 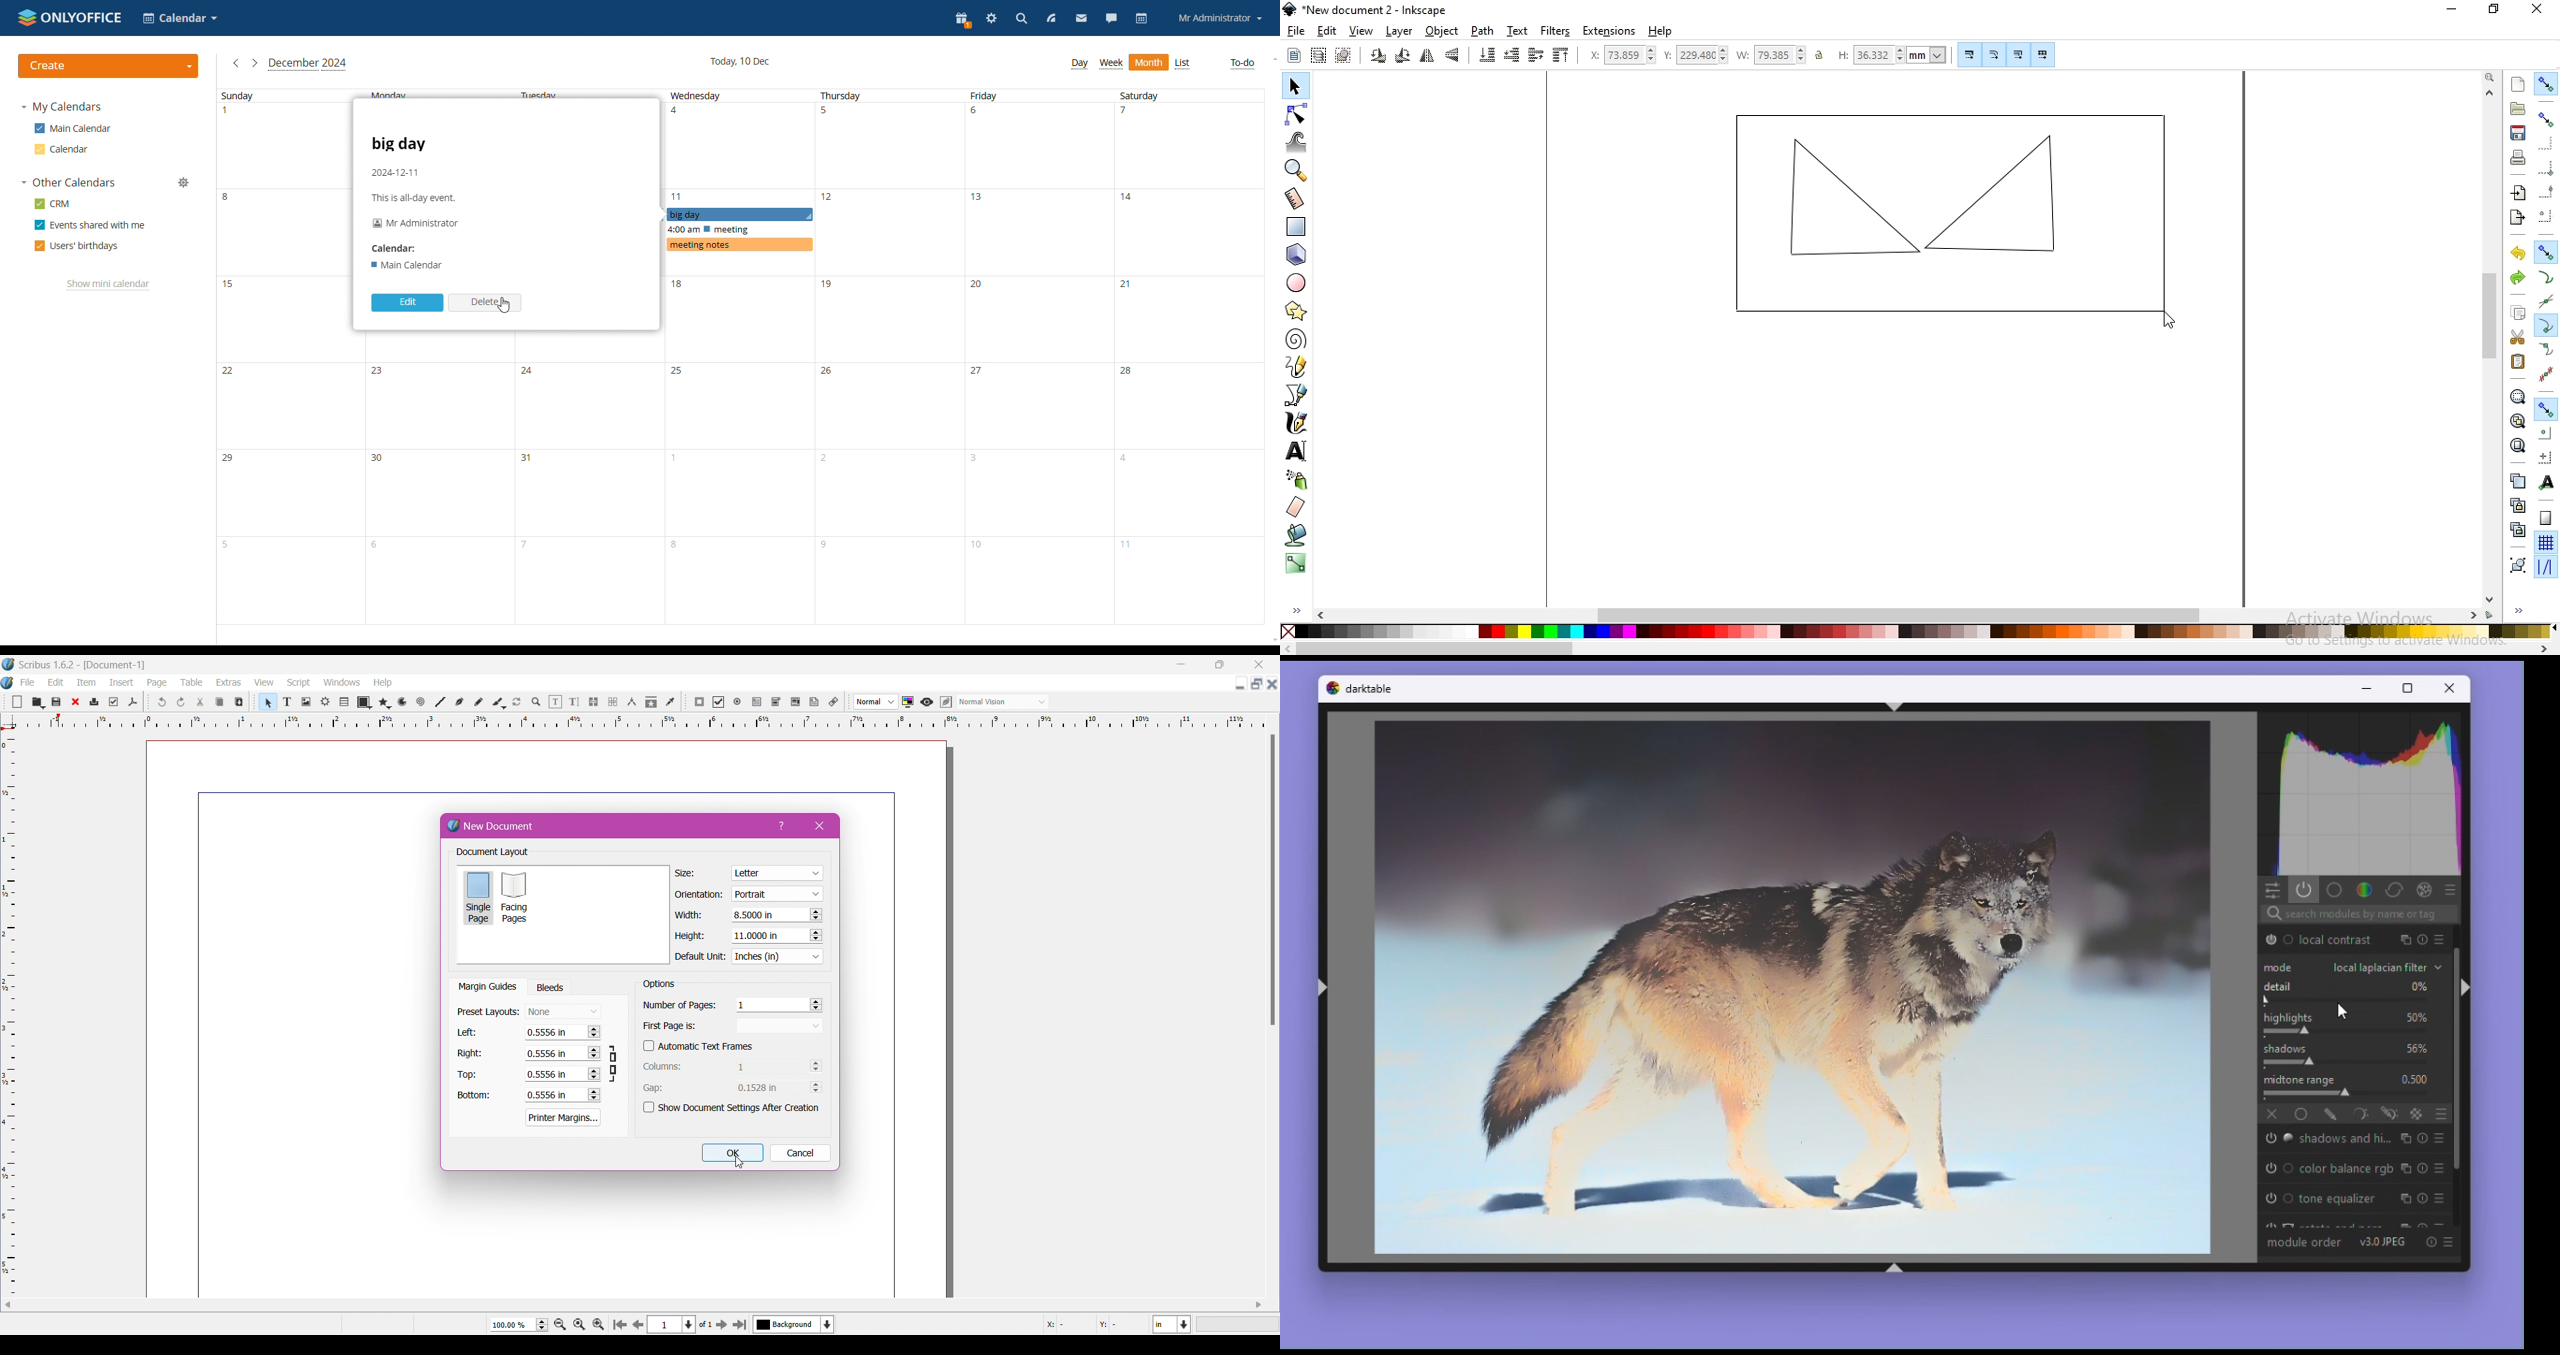 I want to click on Close, so click(x=2452, y=688).